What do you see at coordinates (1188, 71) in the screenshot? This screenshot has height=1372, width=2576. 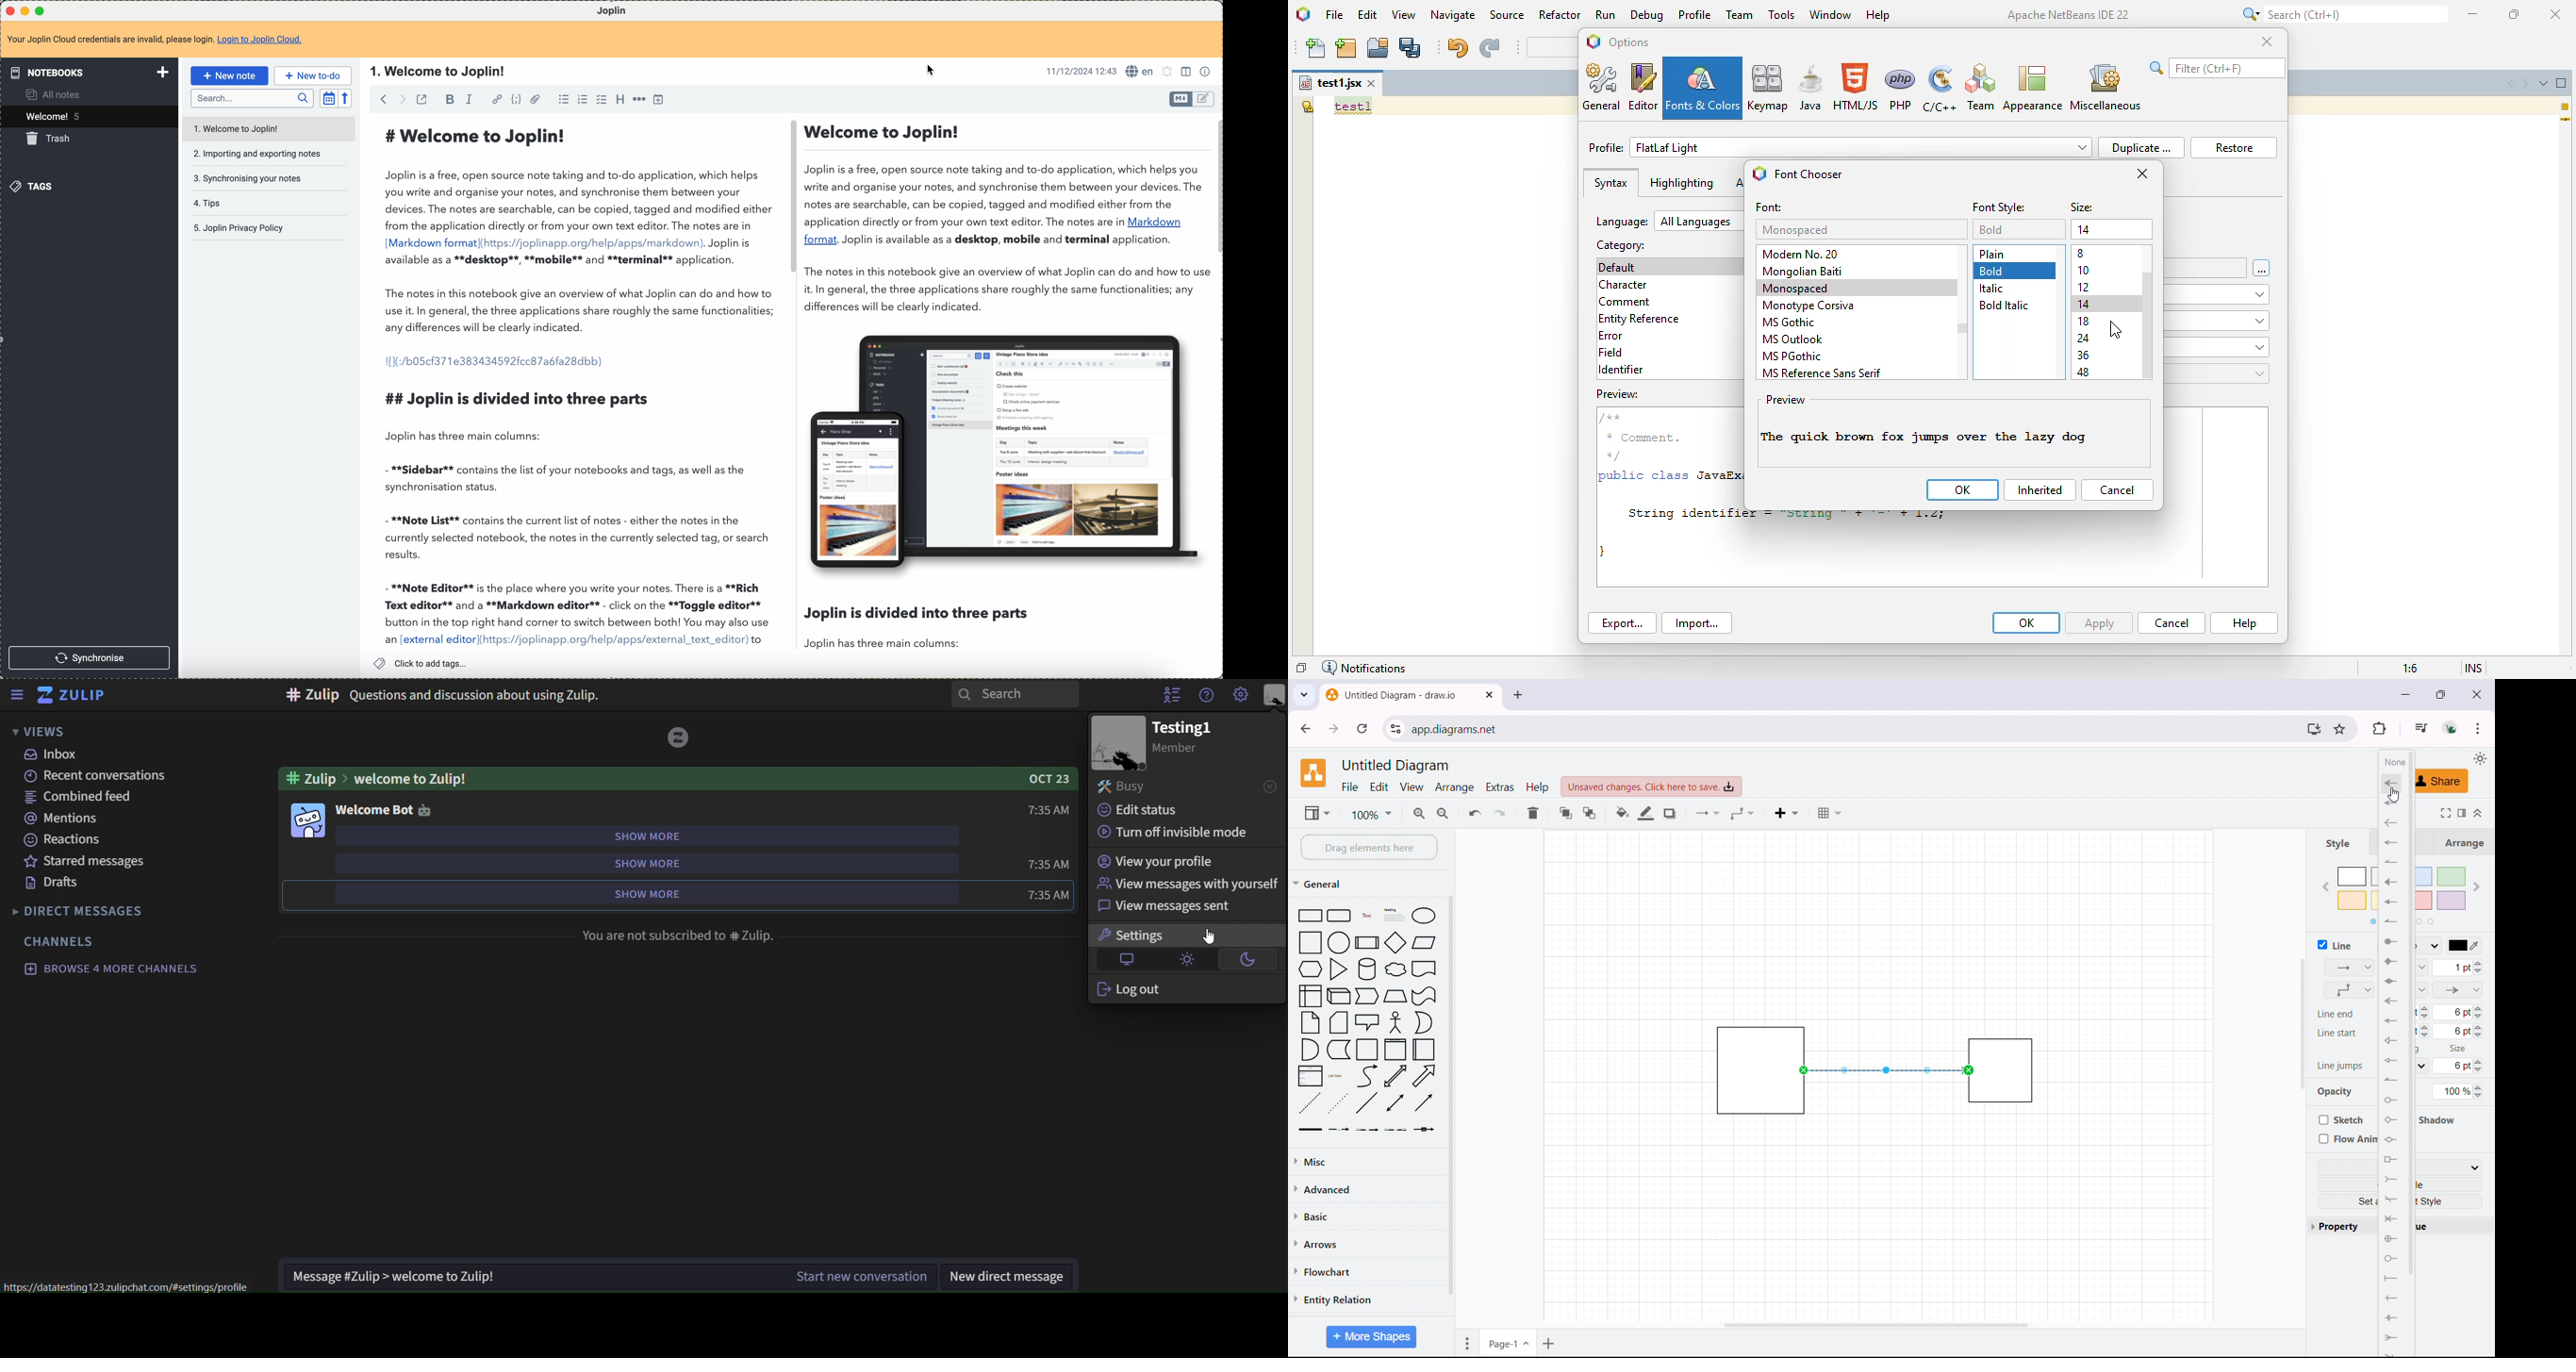 I see `toggle editor layouts` at bounding box center [1188, 71].